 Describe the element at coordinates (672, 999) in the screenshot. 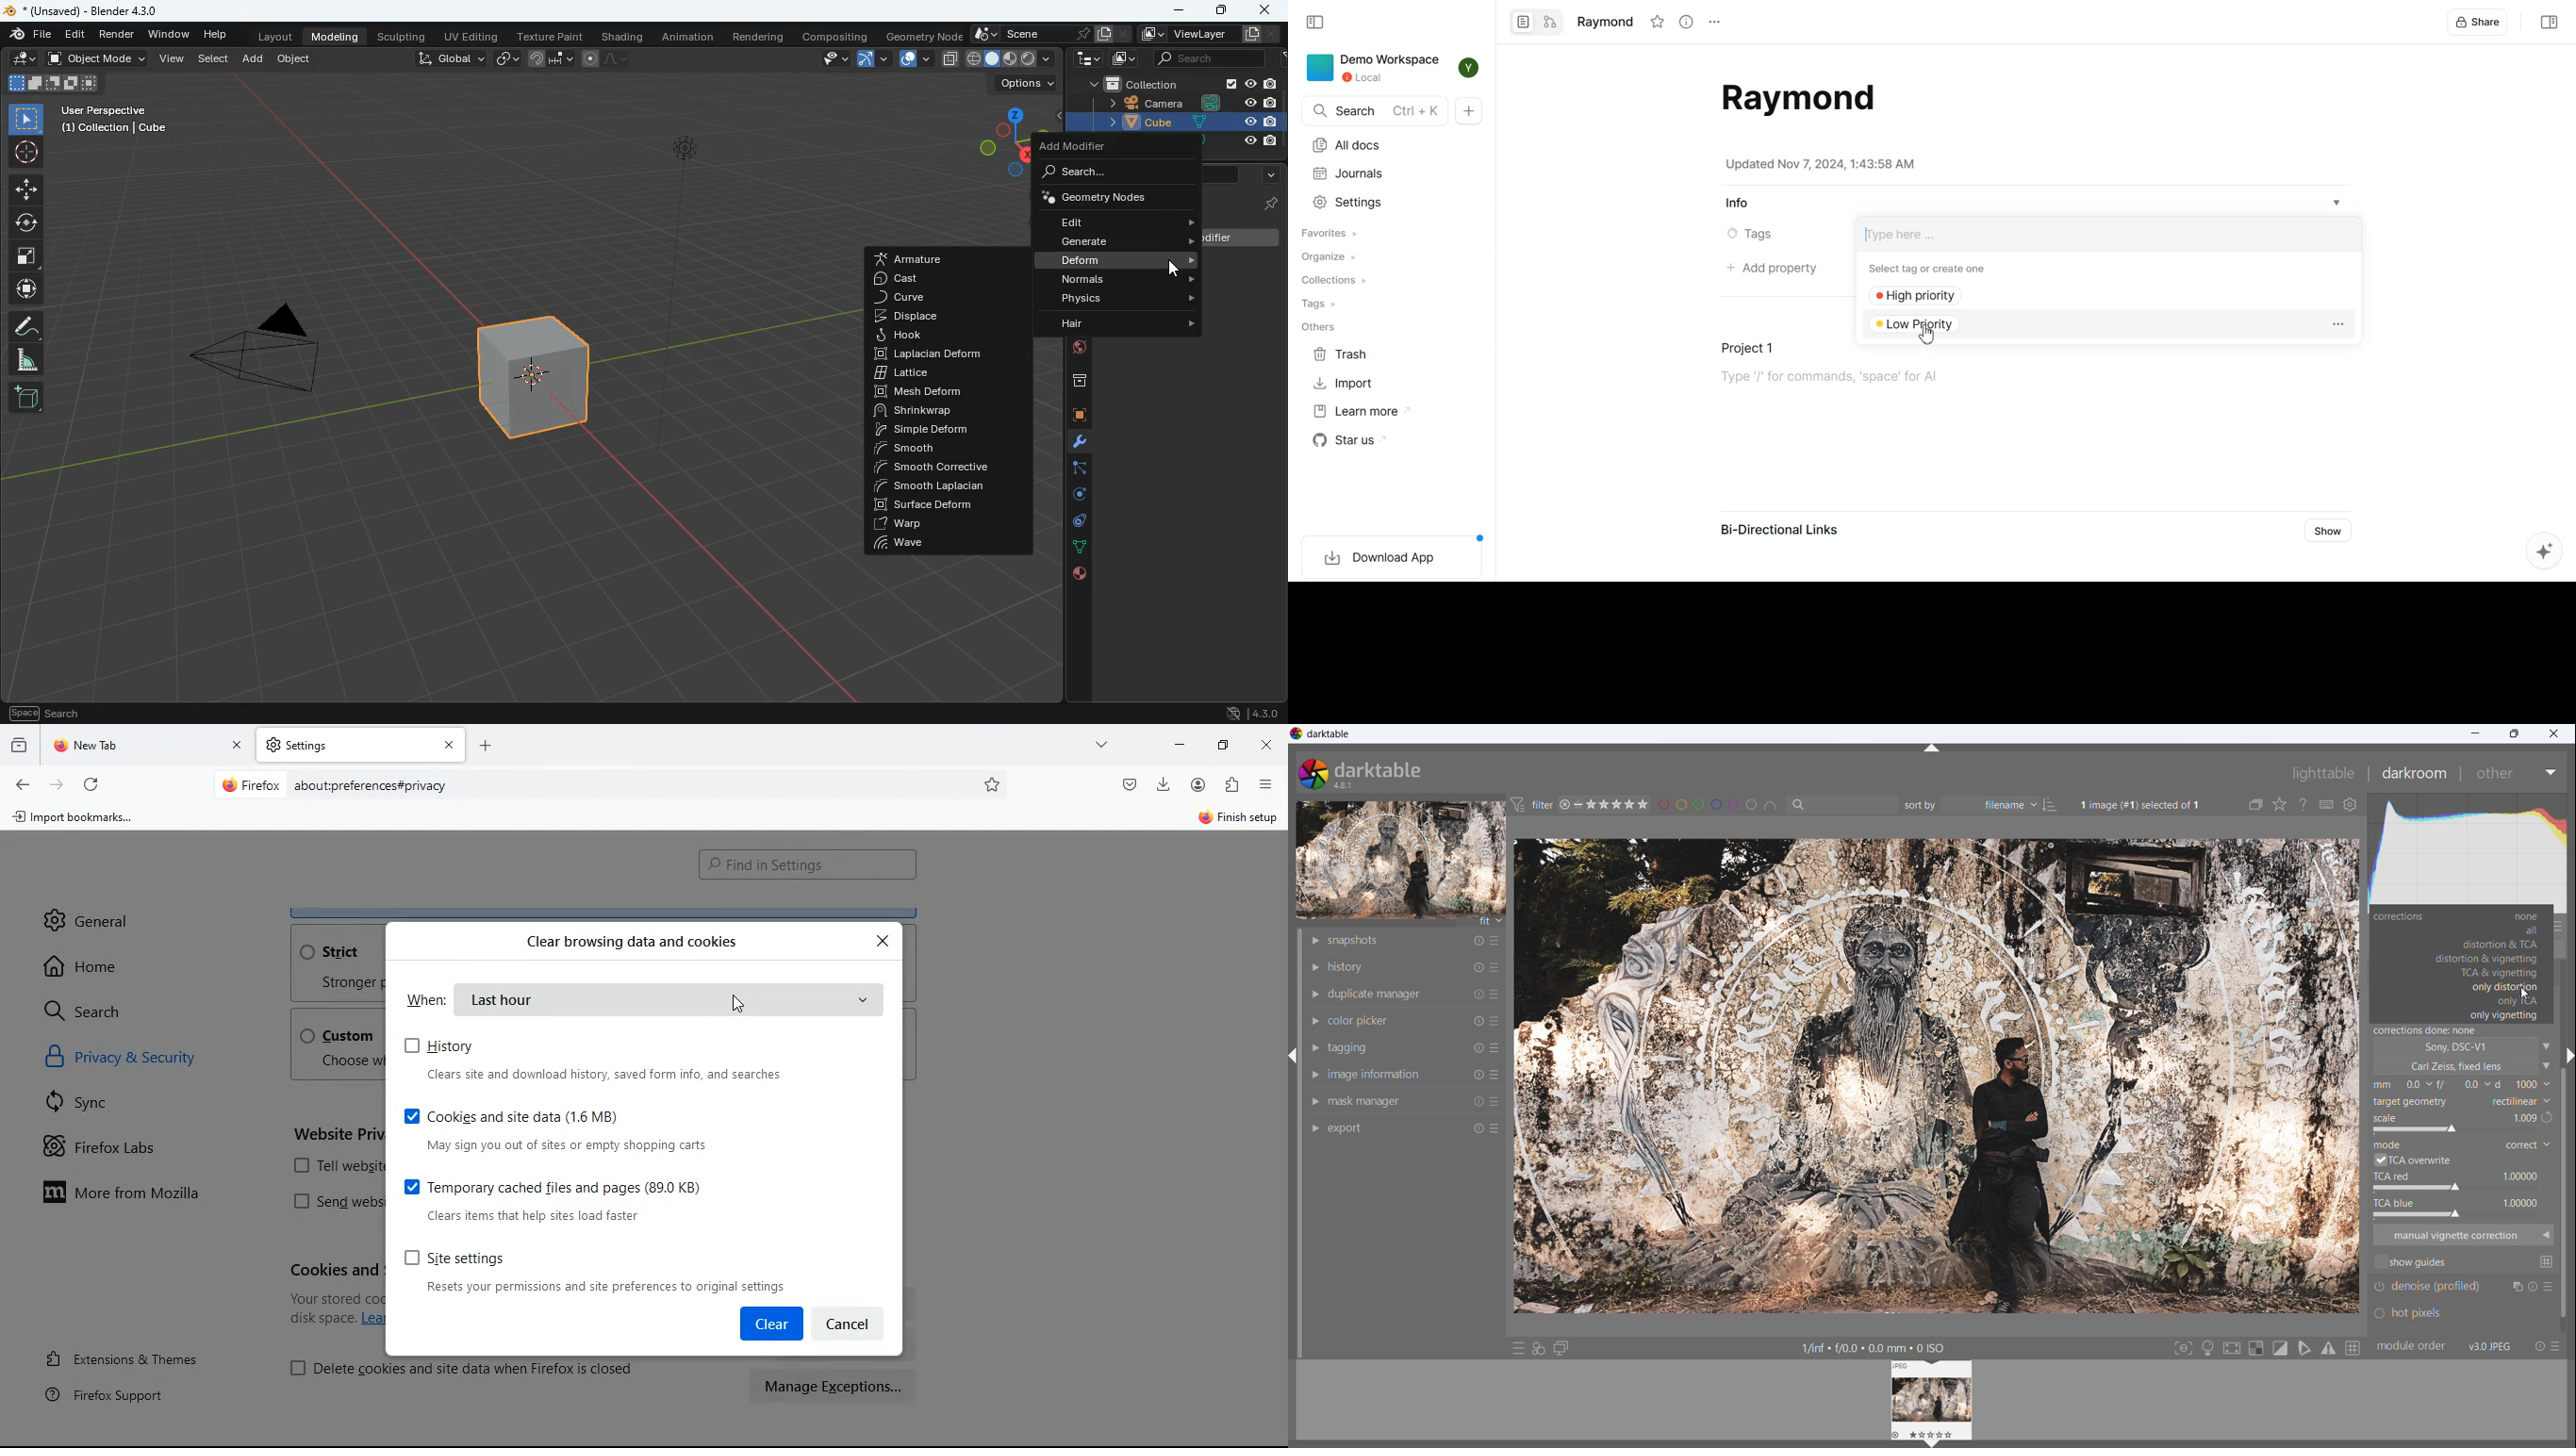

I see `last hour` at that location.